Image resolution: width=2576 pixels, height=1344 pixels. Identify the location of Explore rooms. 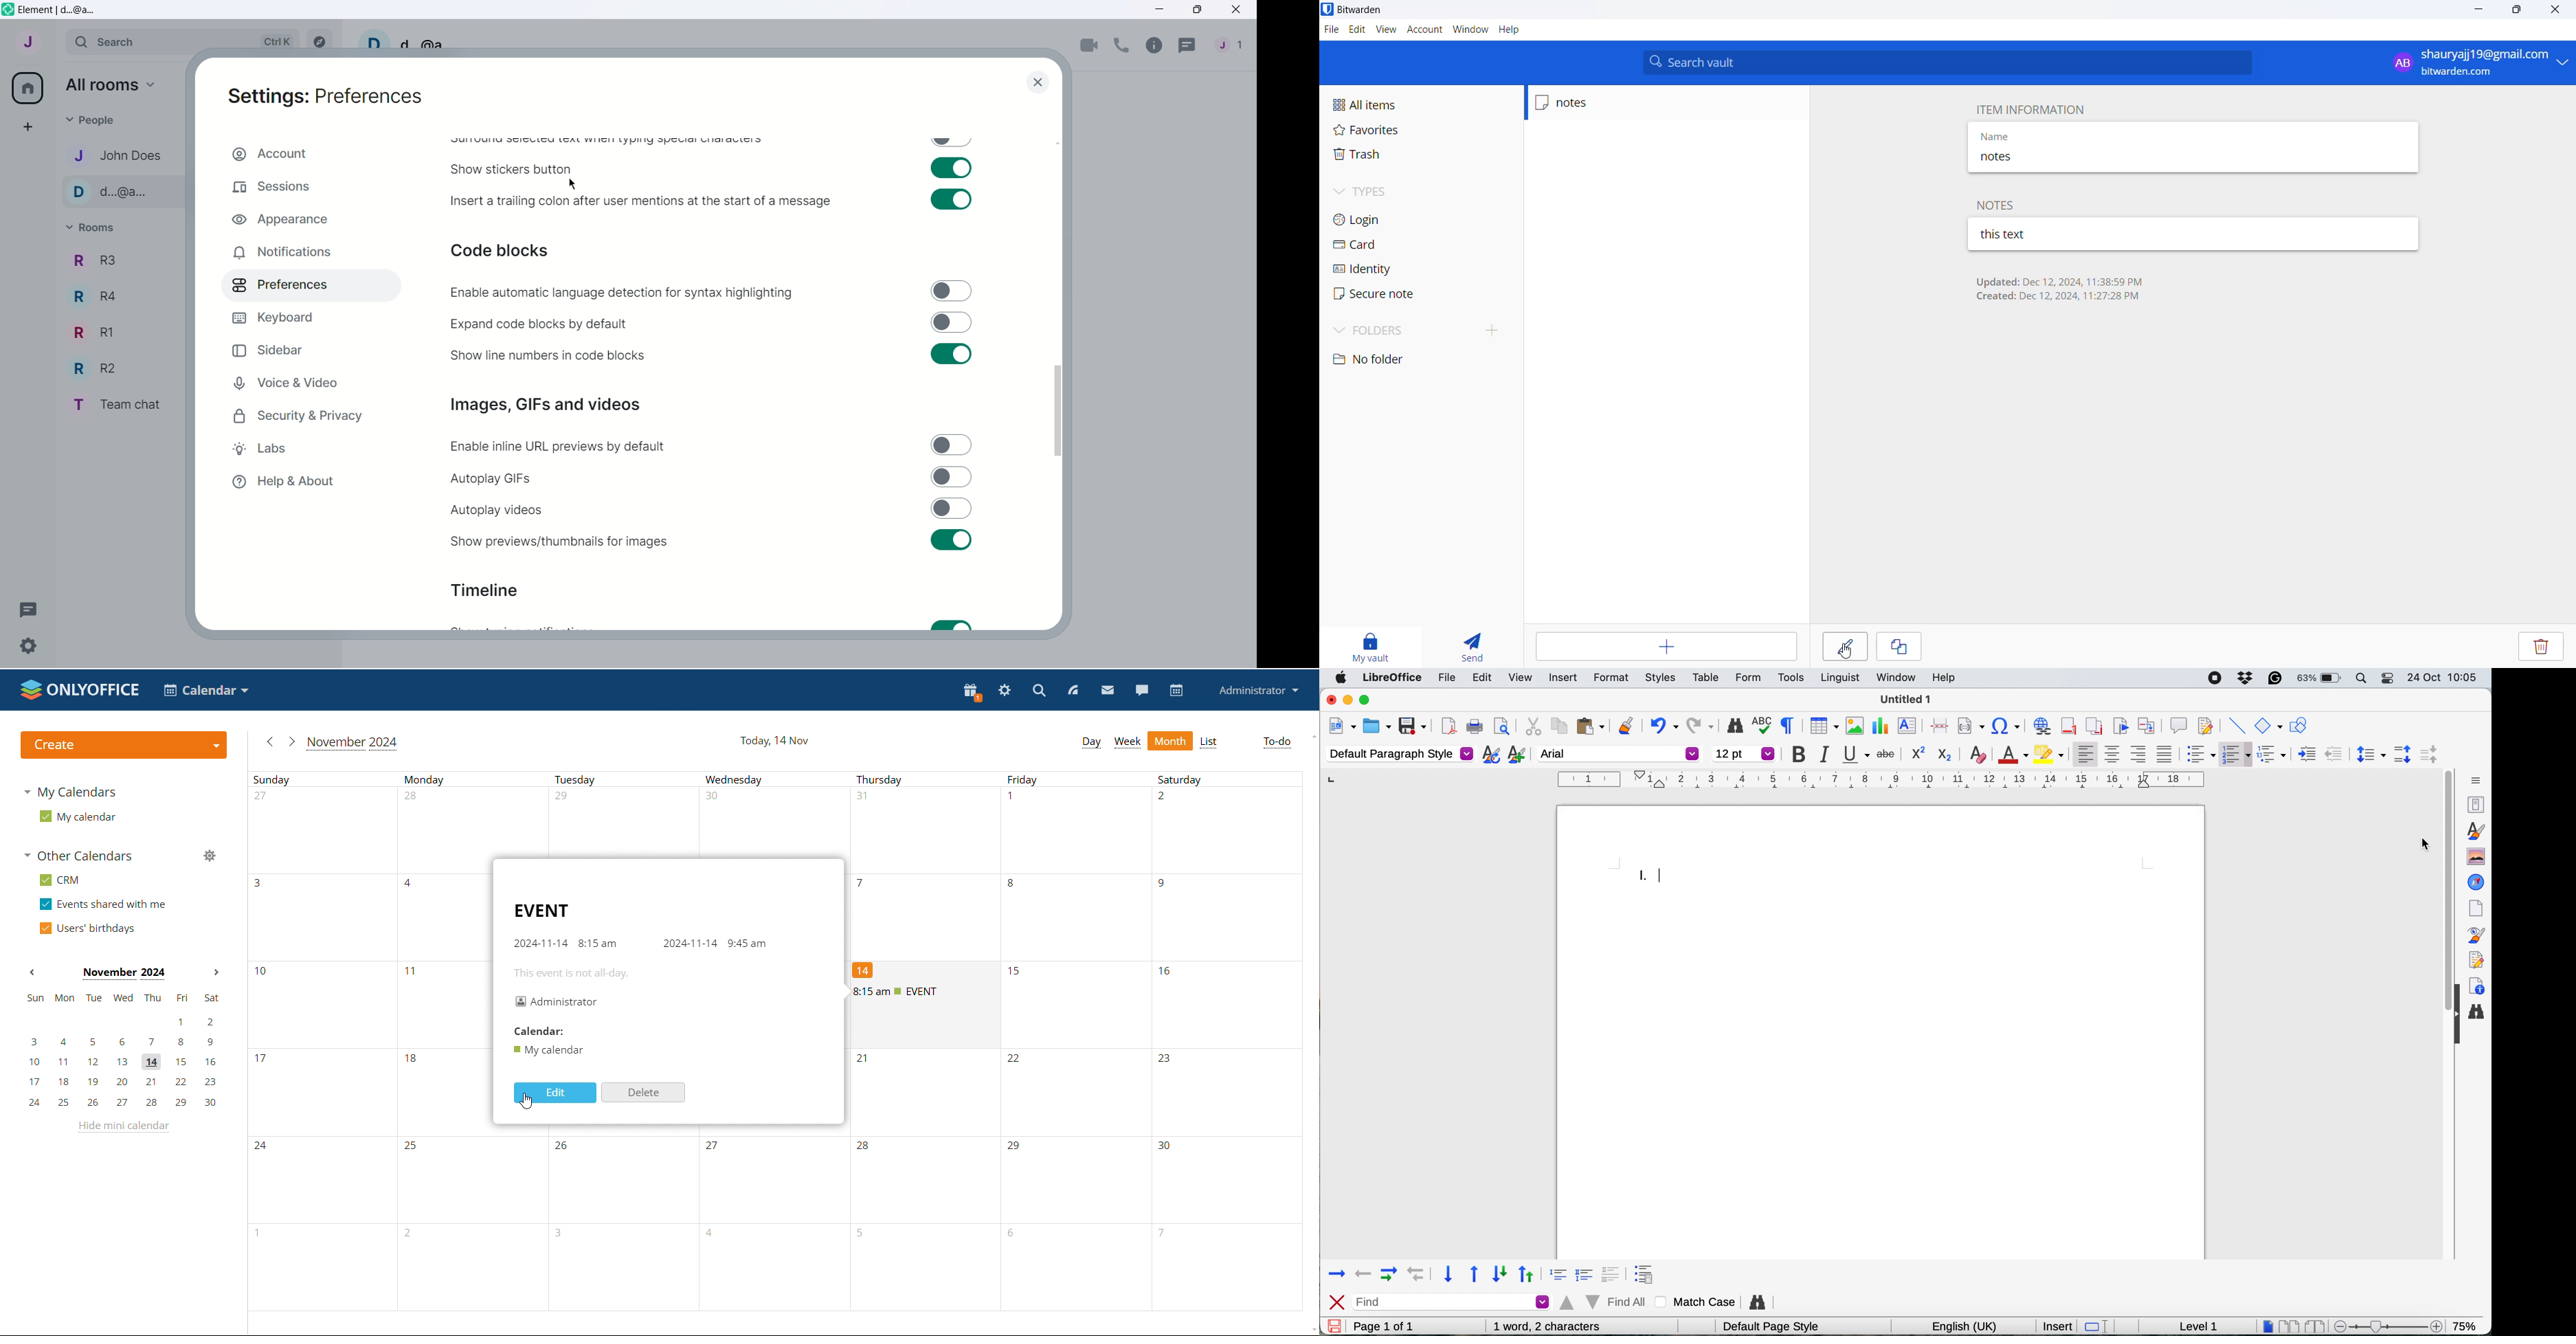
(319, 39).